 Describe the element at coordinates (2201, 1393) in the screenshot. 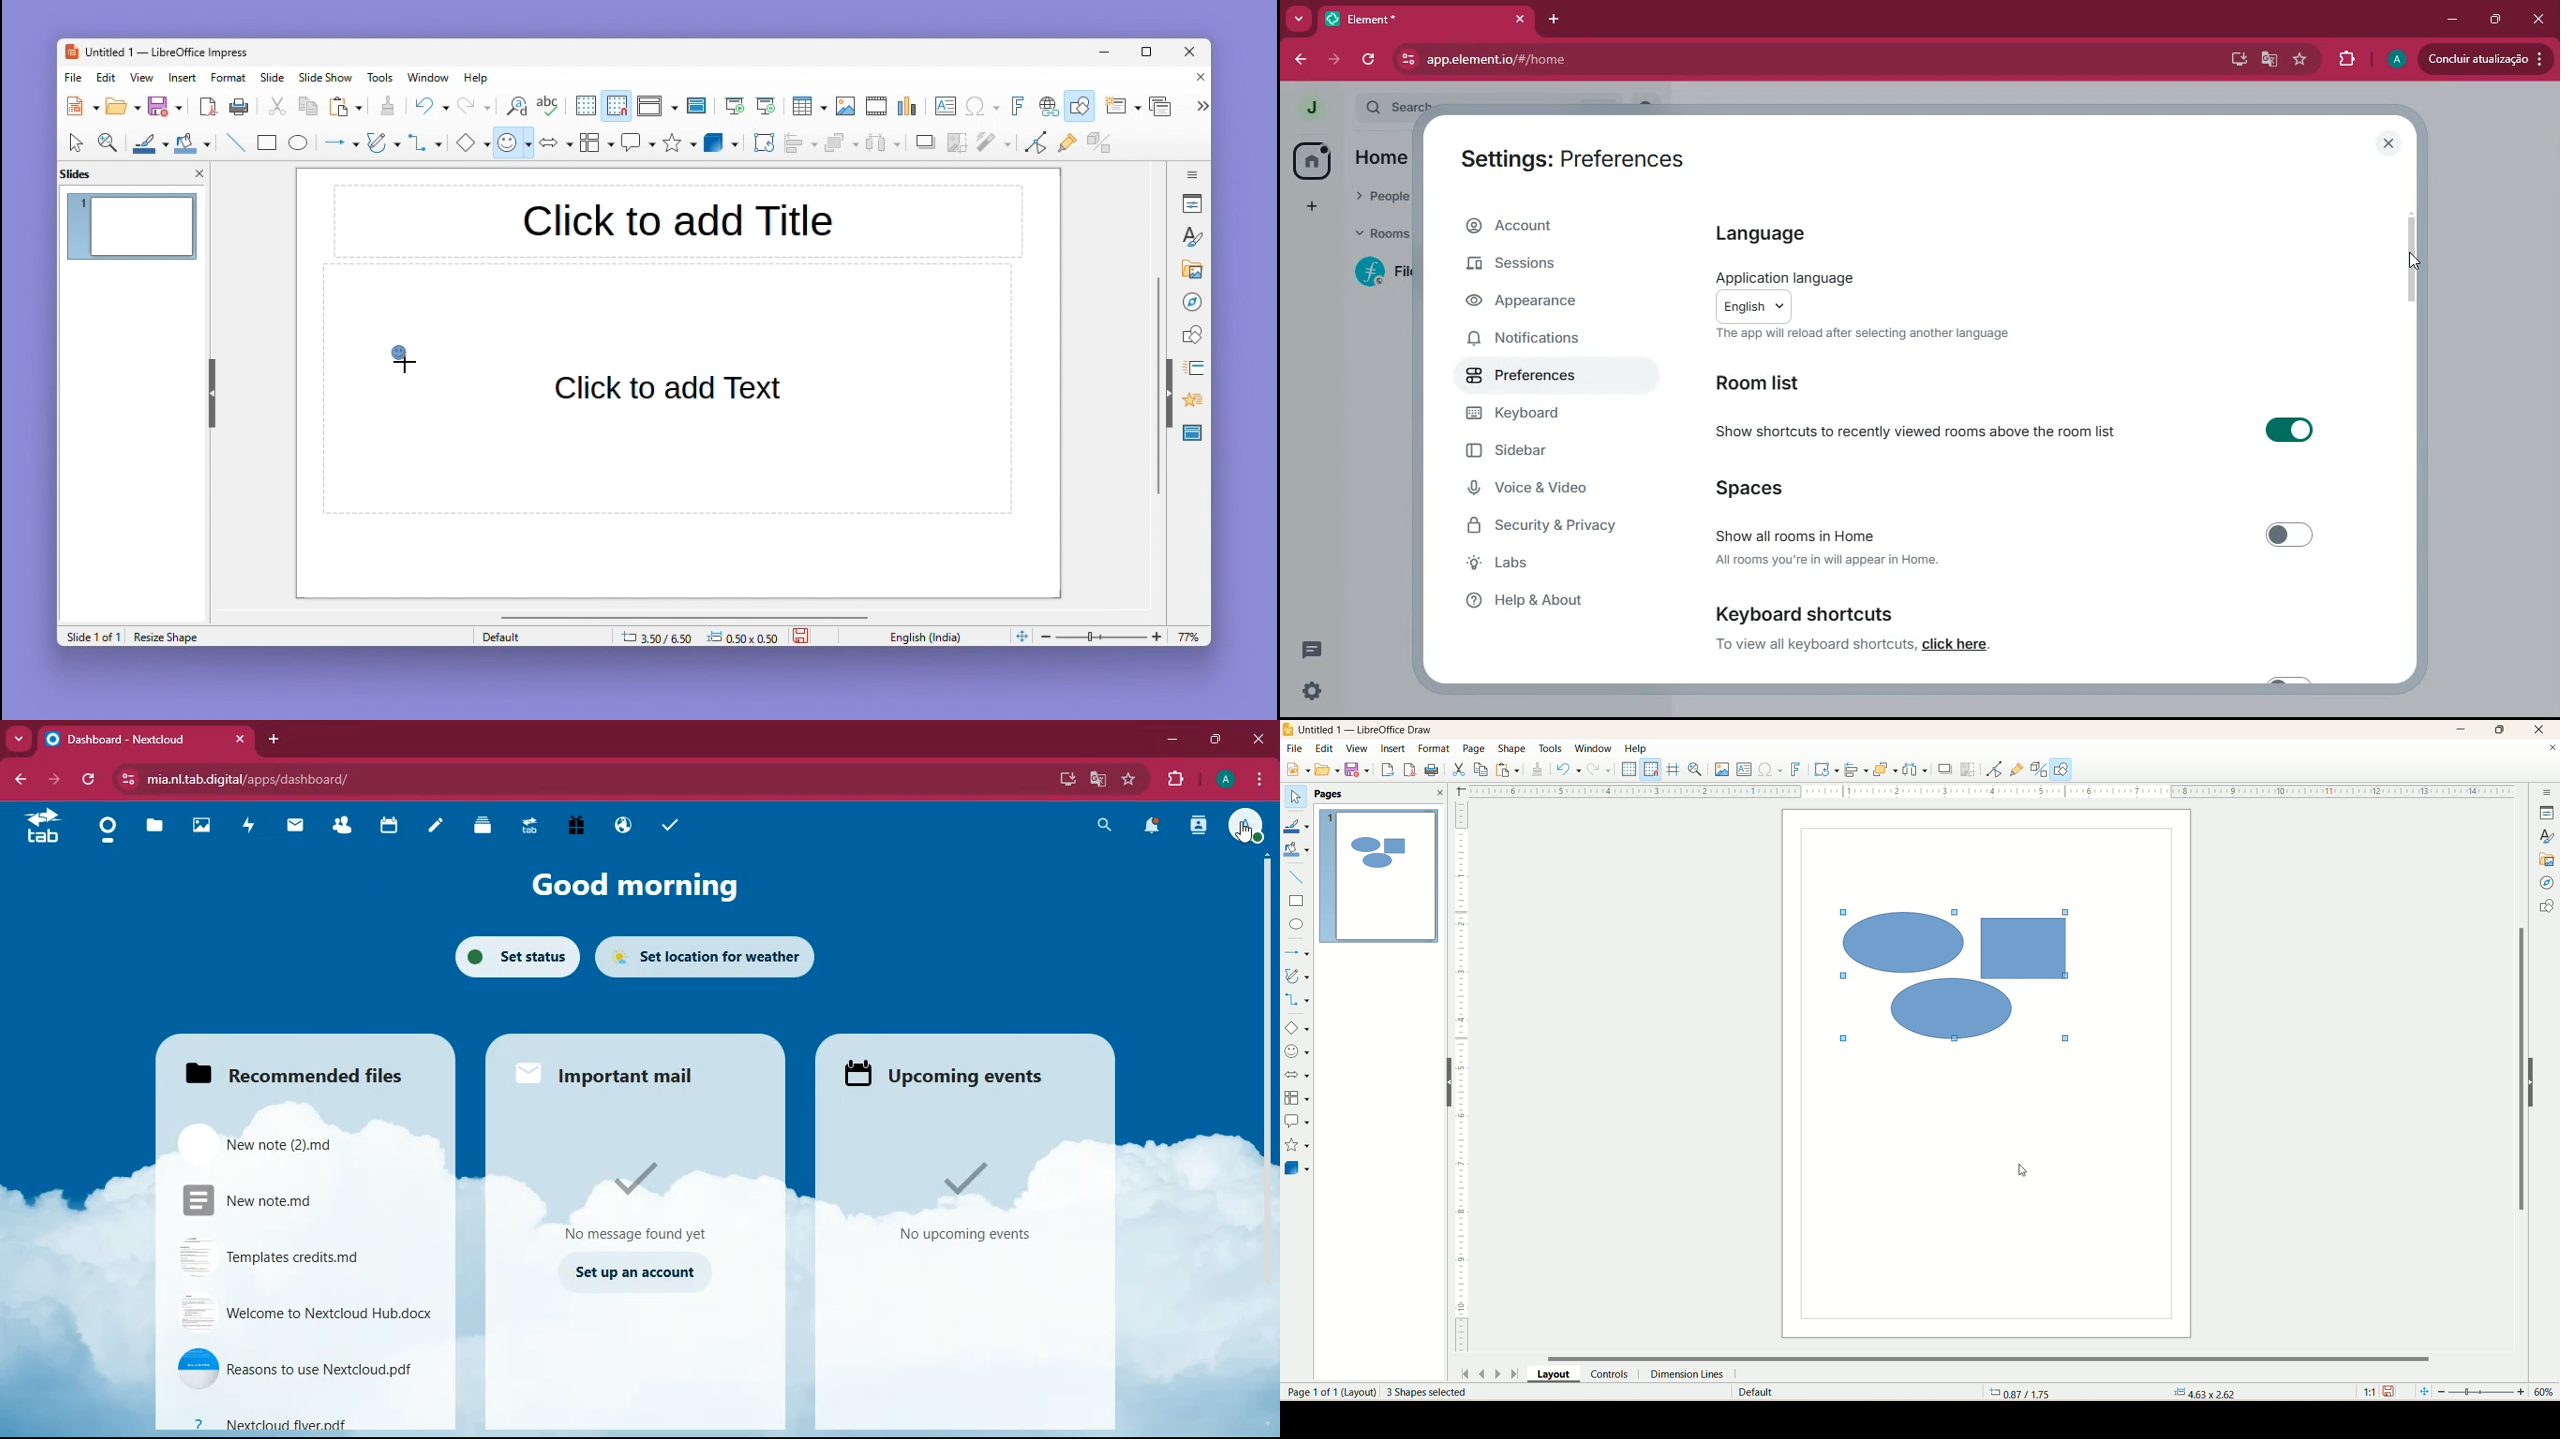

I see `anchor point` at that location.